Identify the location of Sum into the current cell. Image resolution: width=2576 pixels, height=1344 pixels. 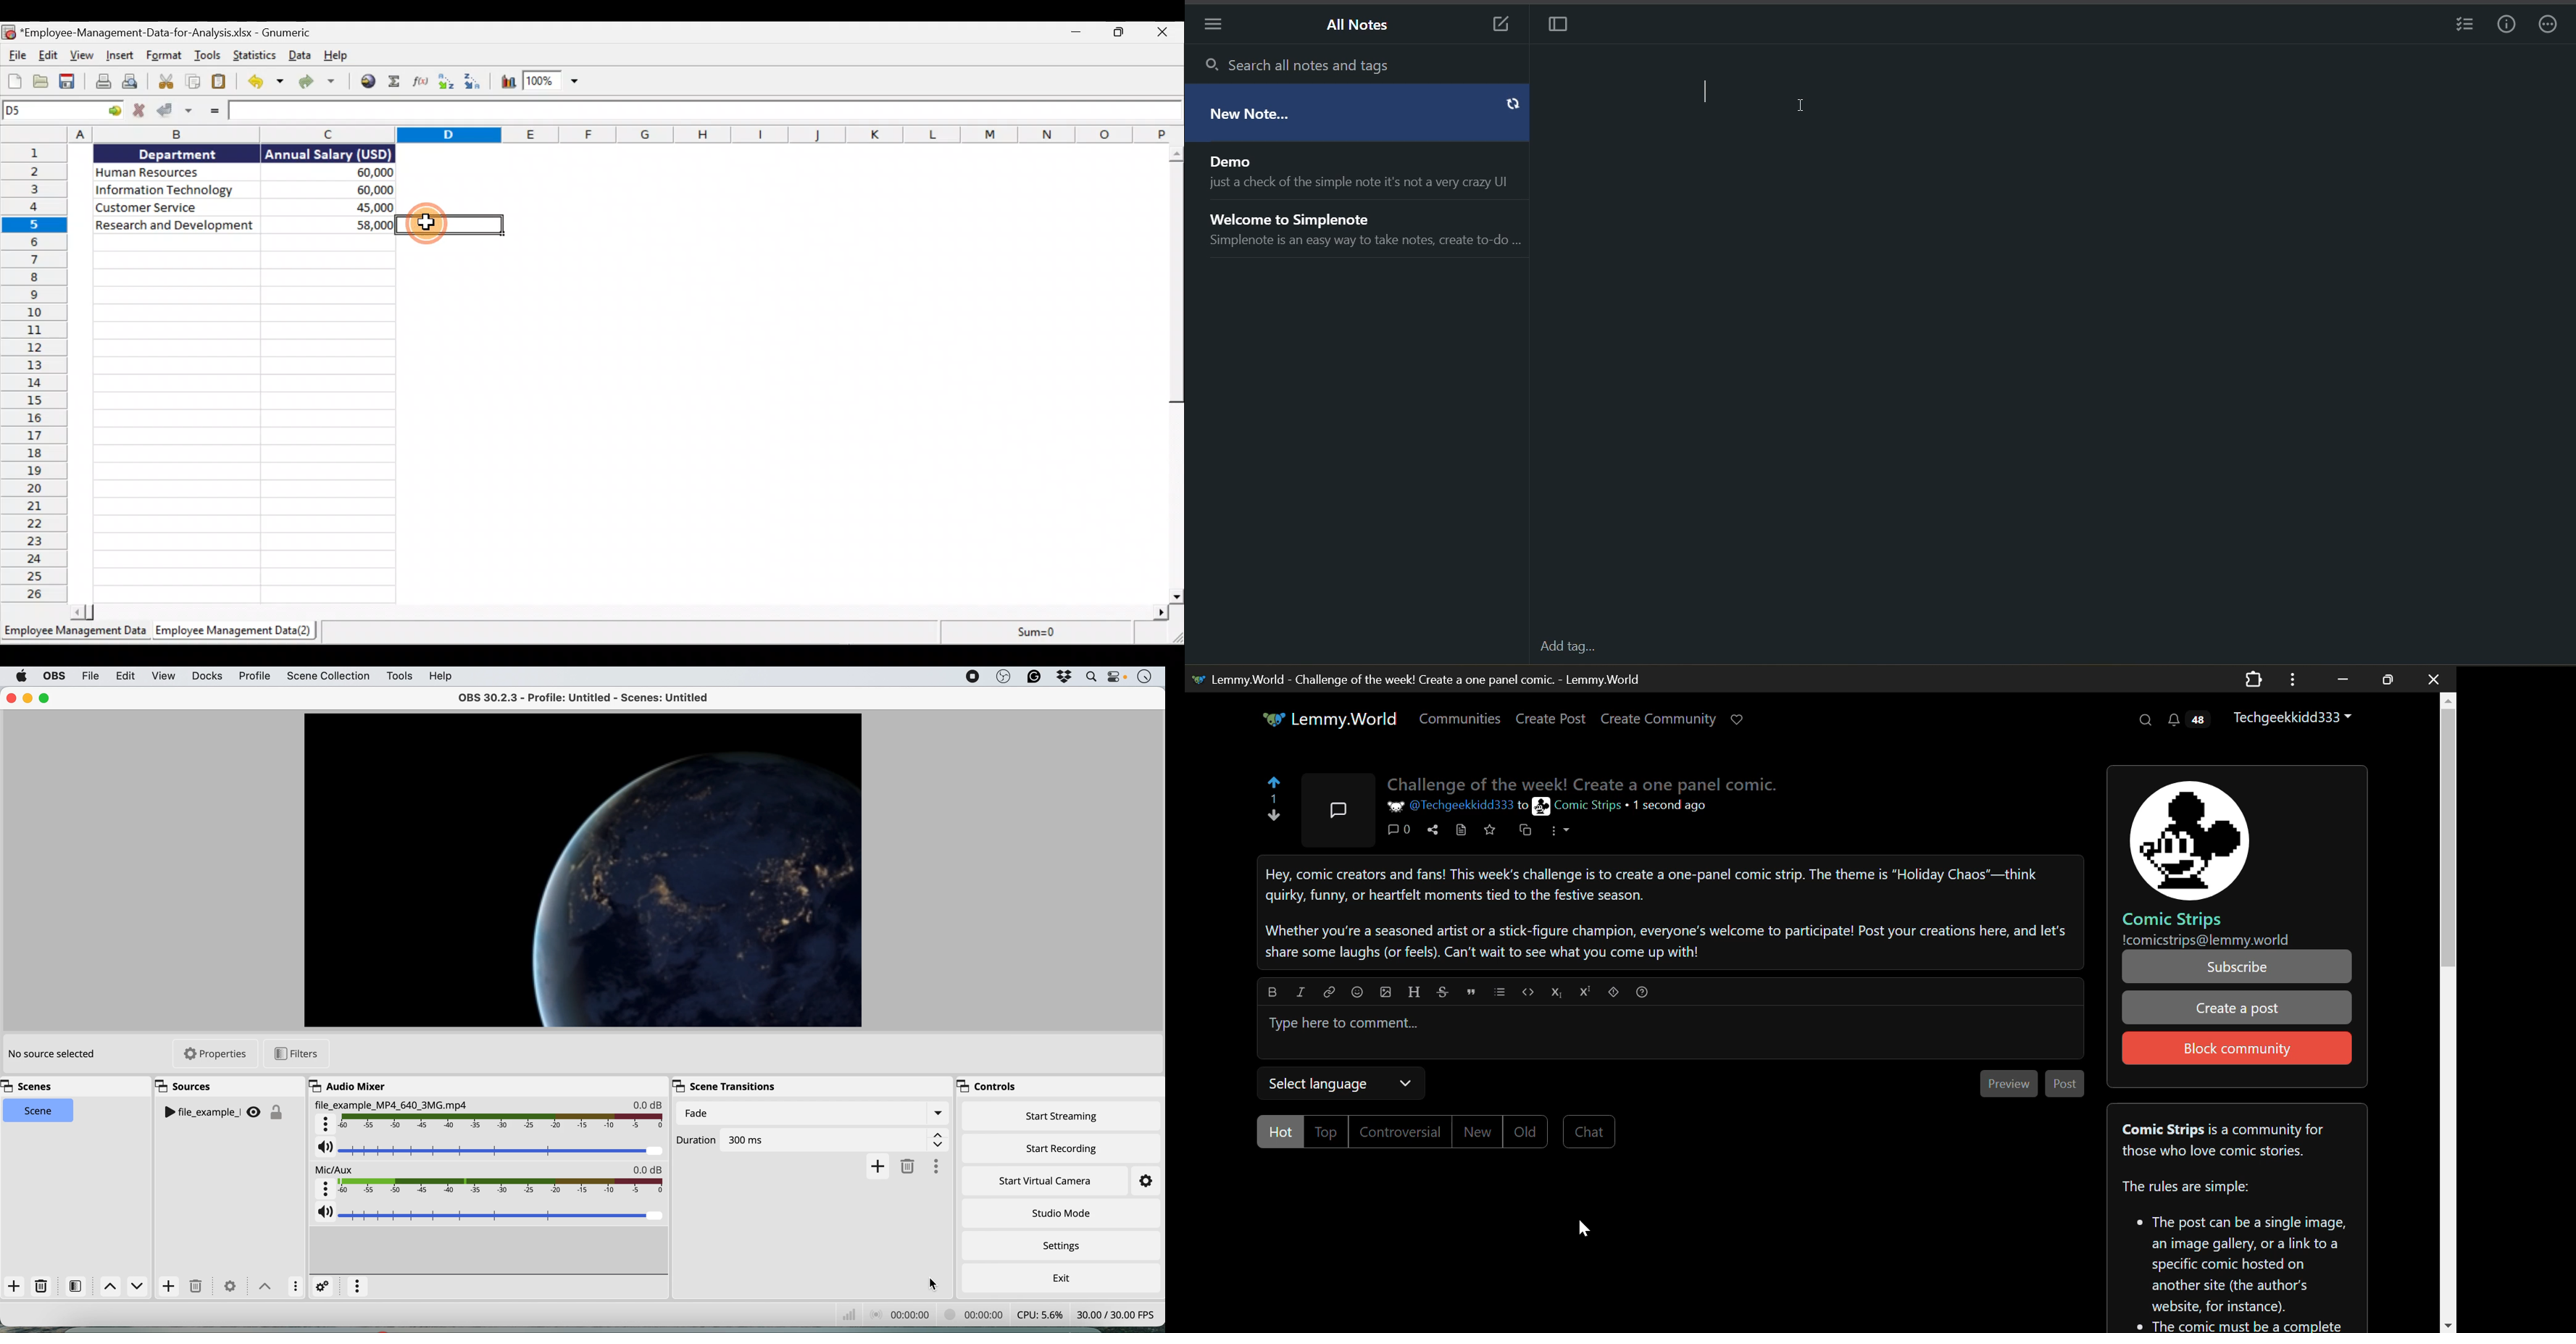
(394, 84).